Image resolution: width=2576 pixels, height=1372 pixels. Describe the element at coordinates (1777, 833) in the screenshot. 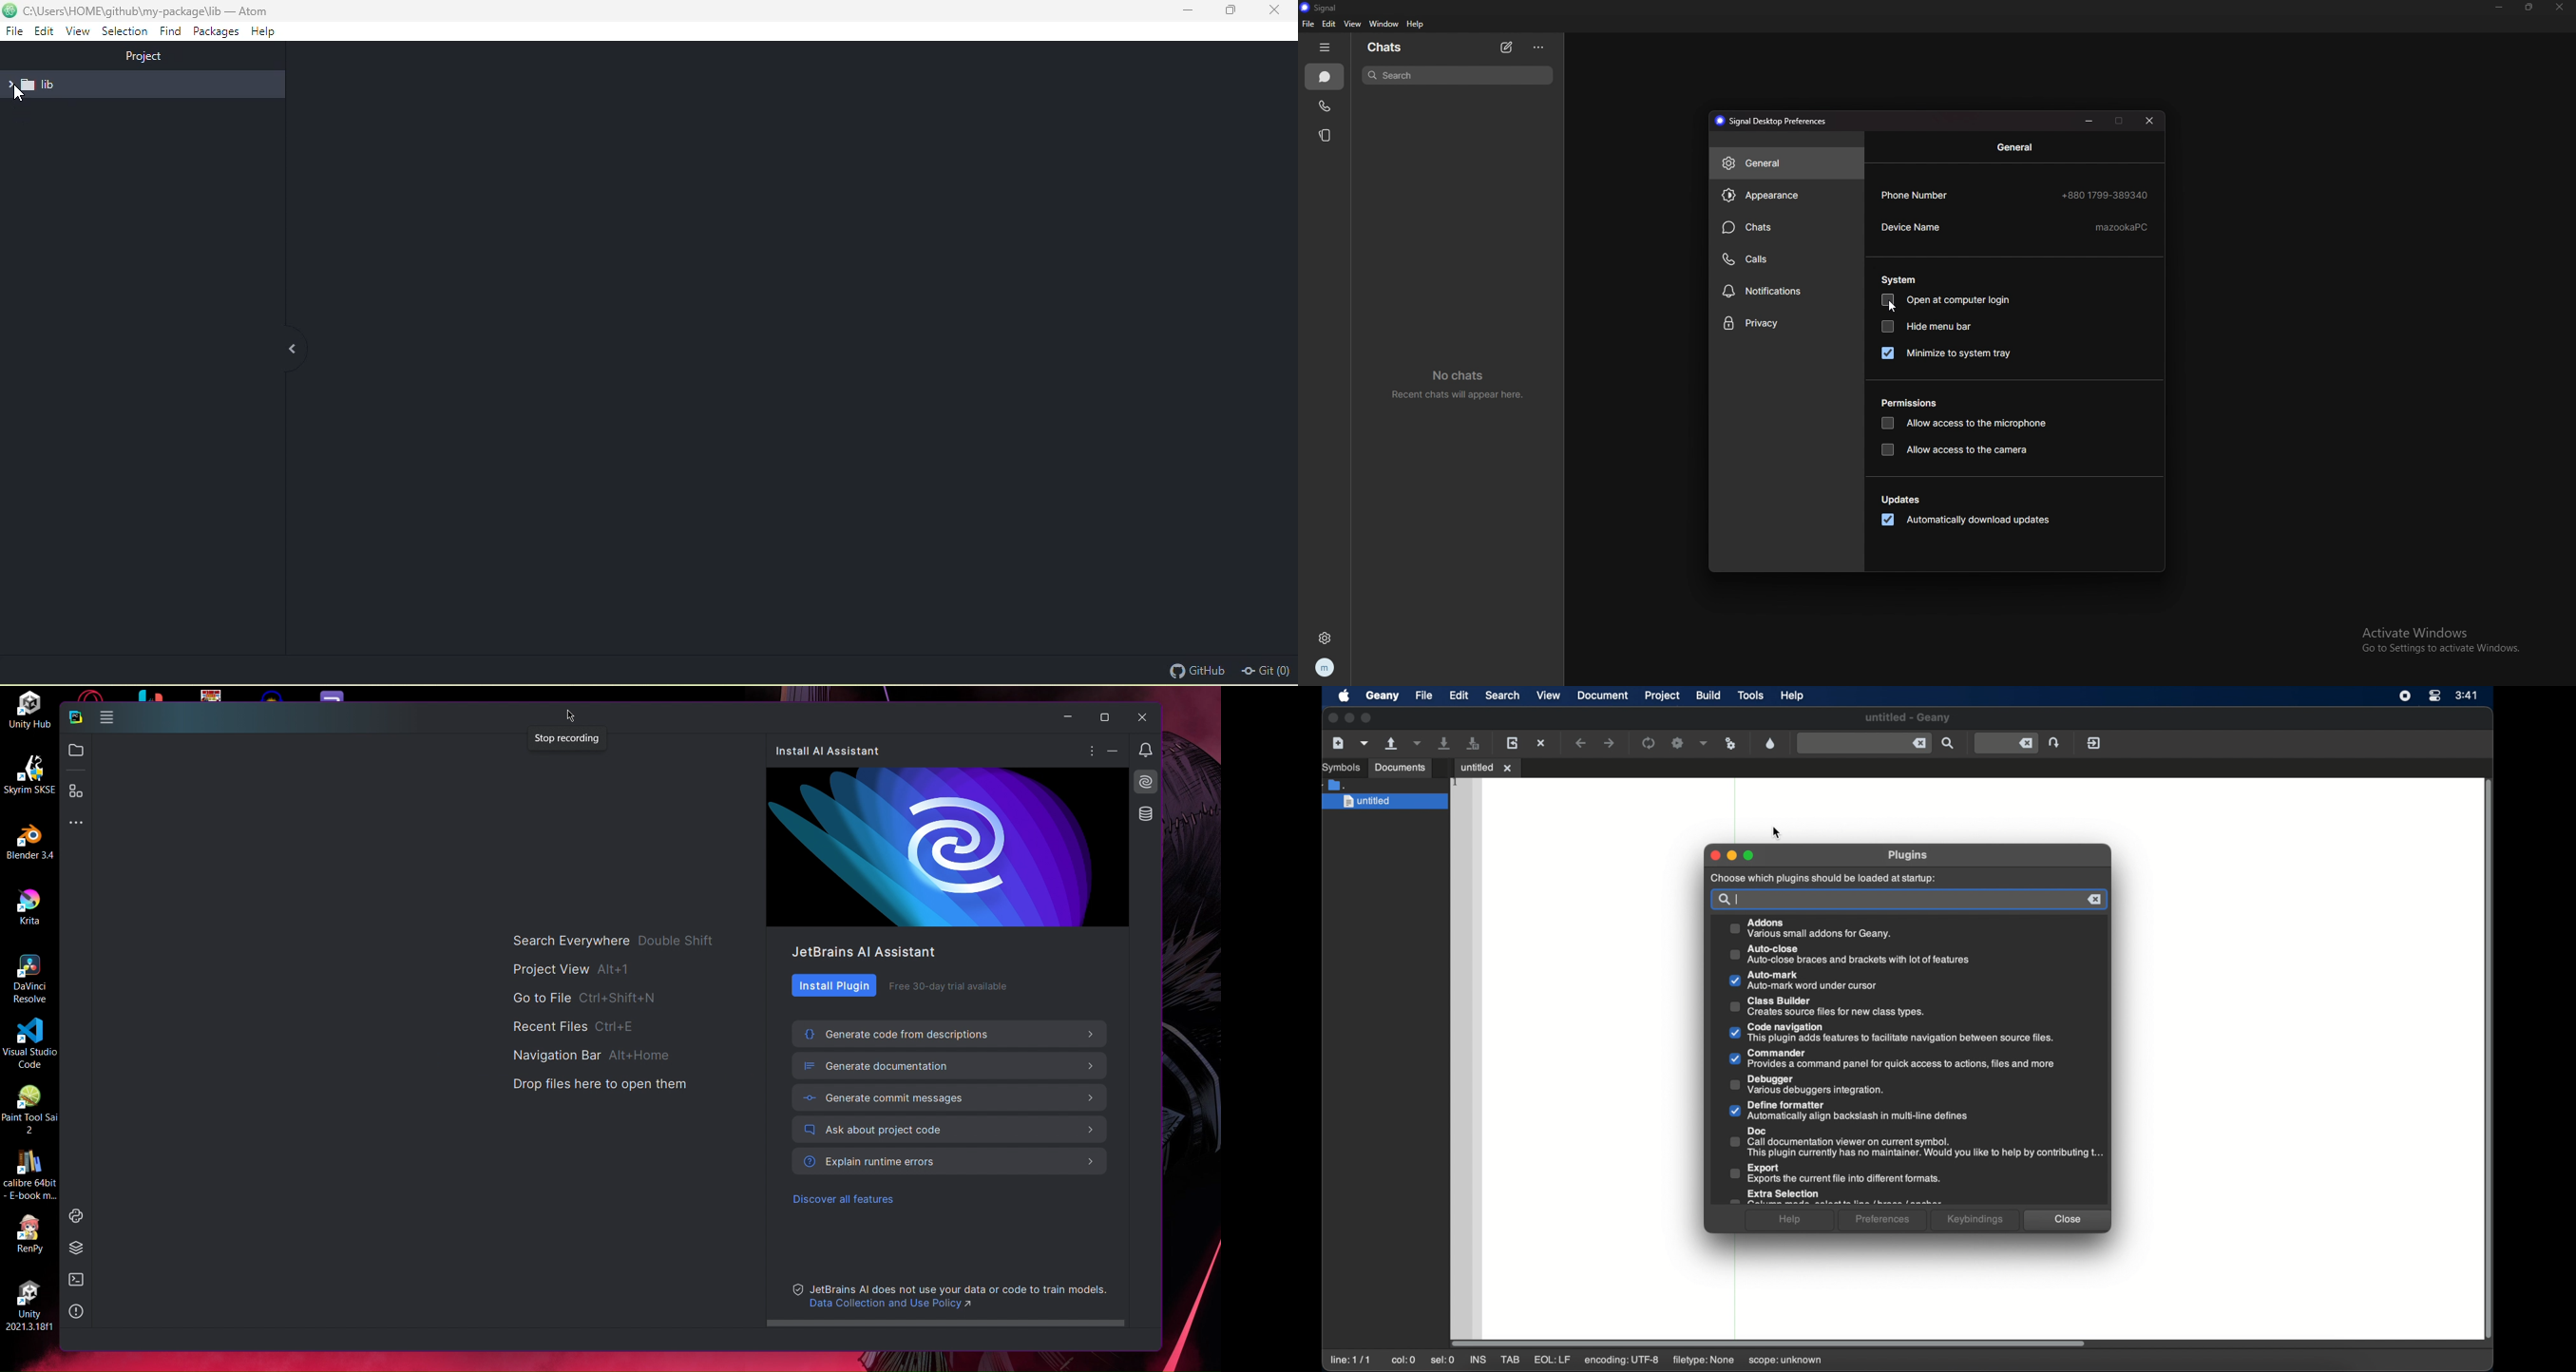

I see `cursor` at that location.